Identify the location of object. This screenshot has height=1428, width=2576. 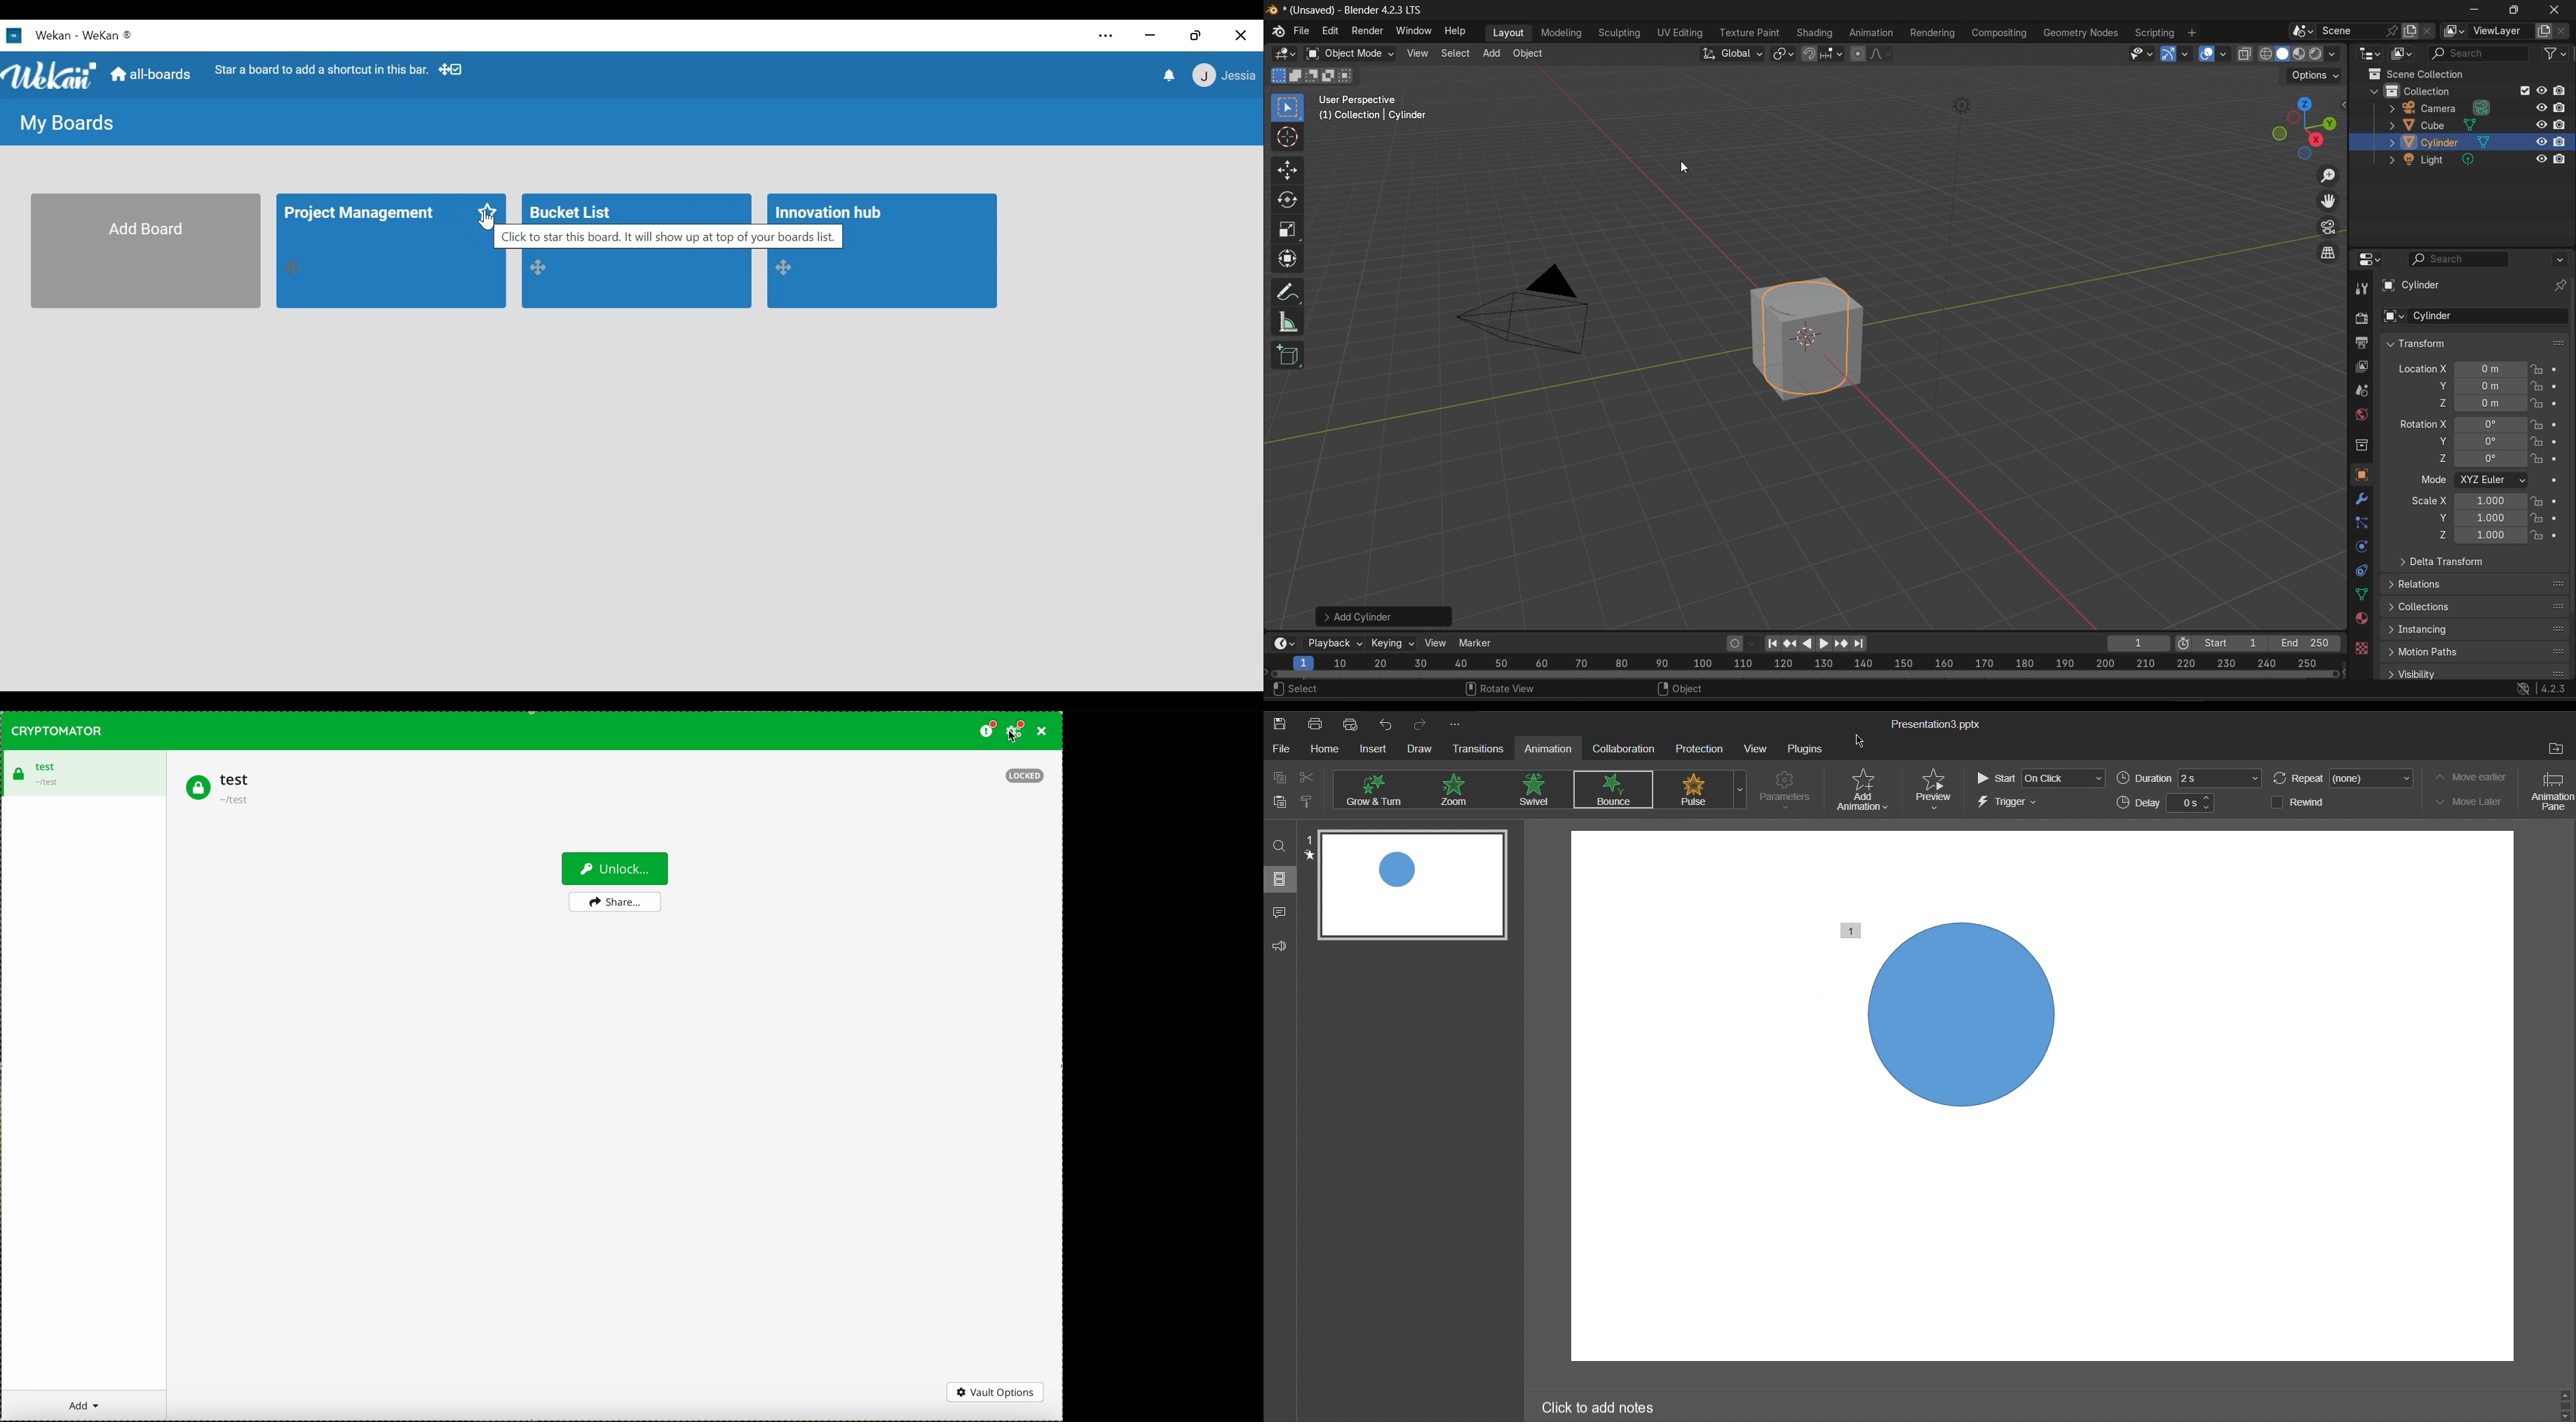
(1687, 690).